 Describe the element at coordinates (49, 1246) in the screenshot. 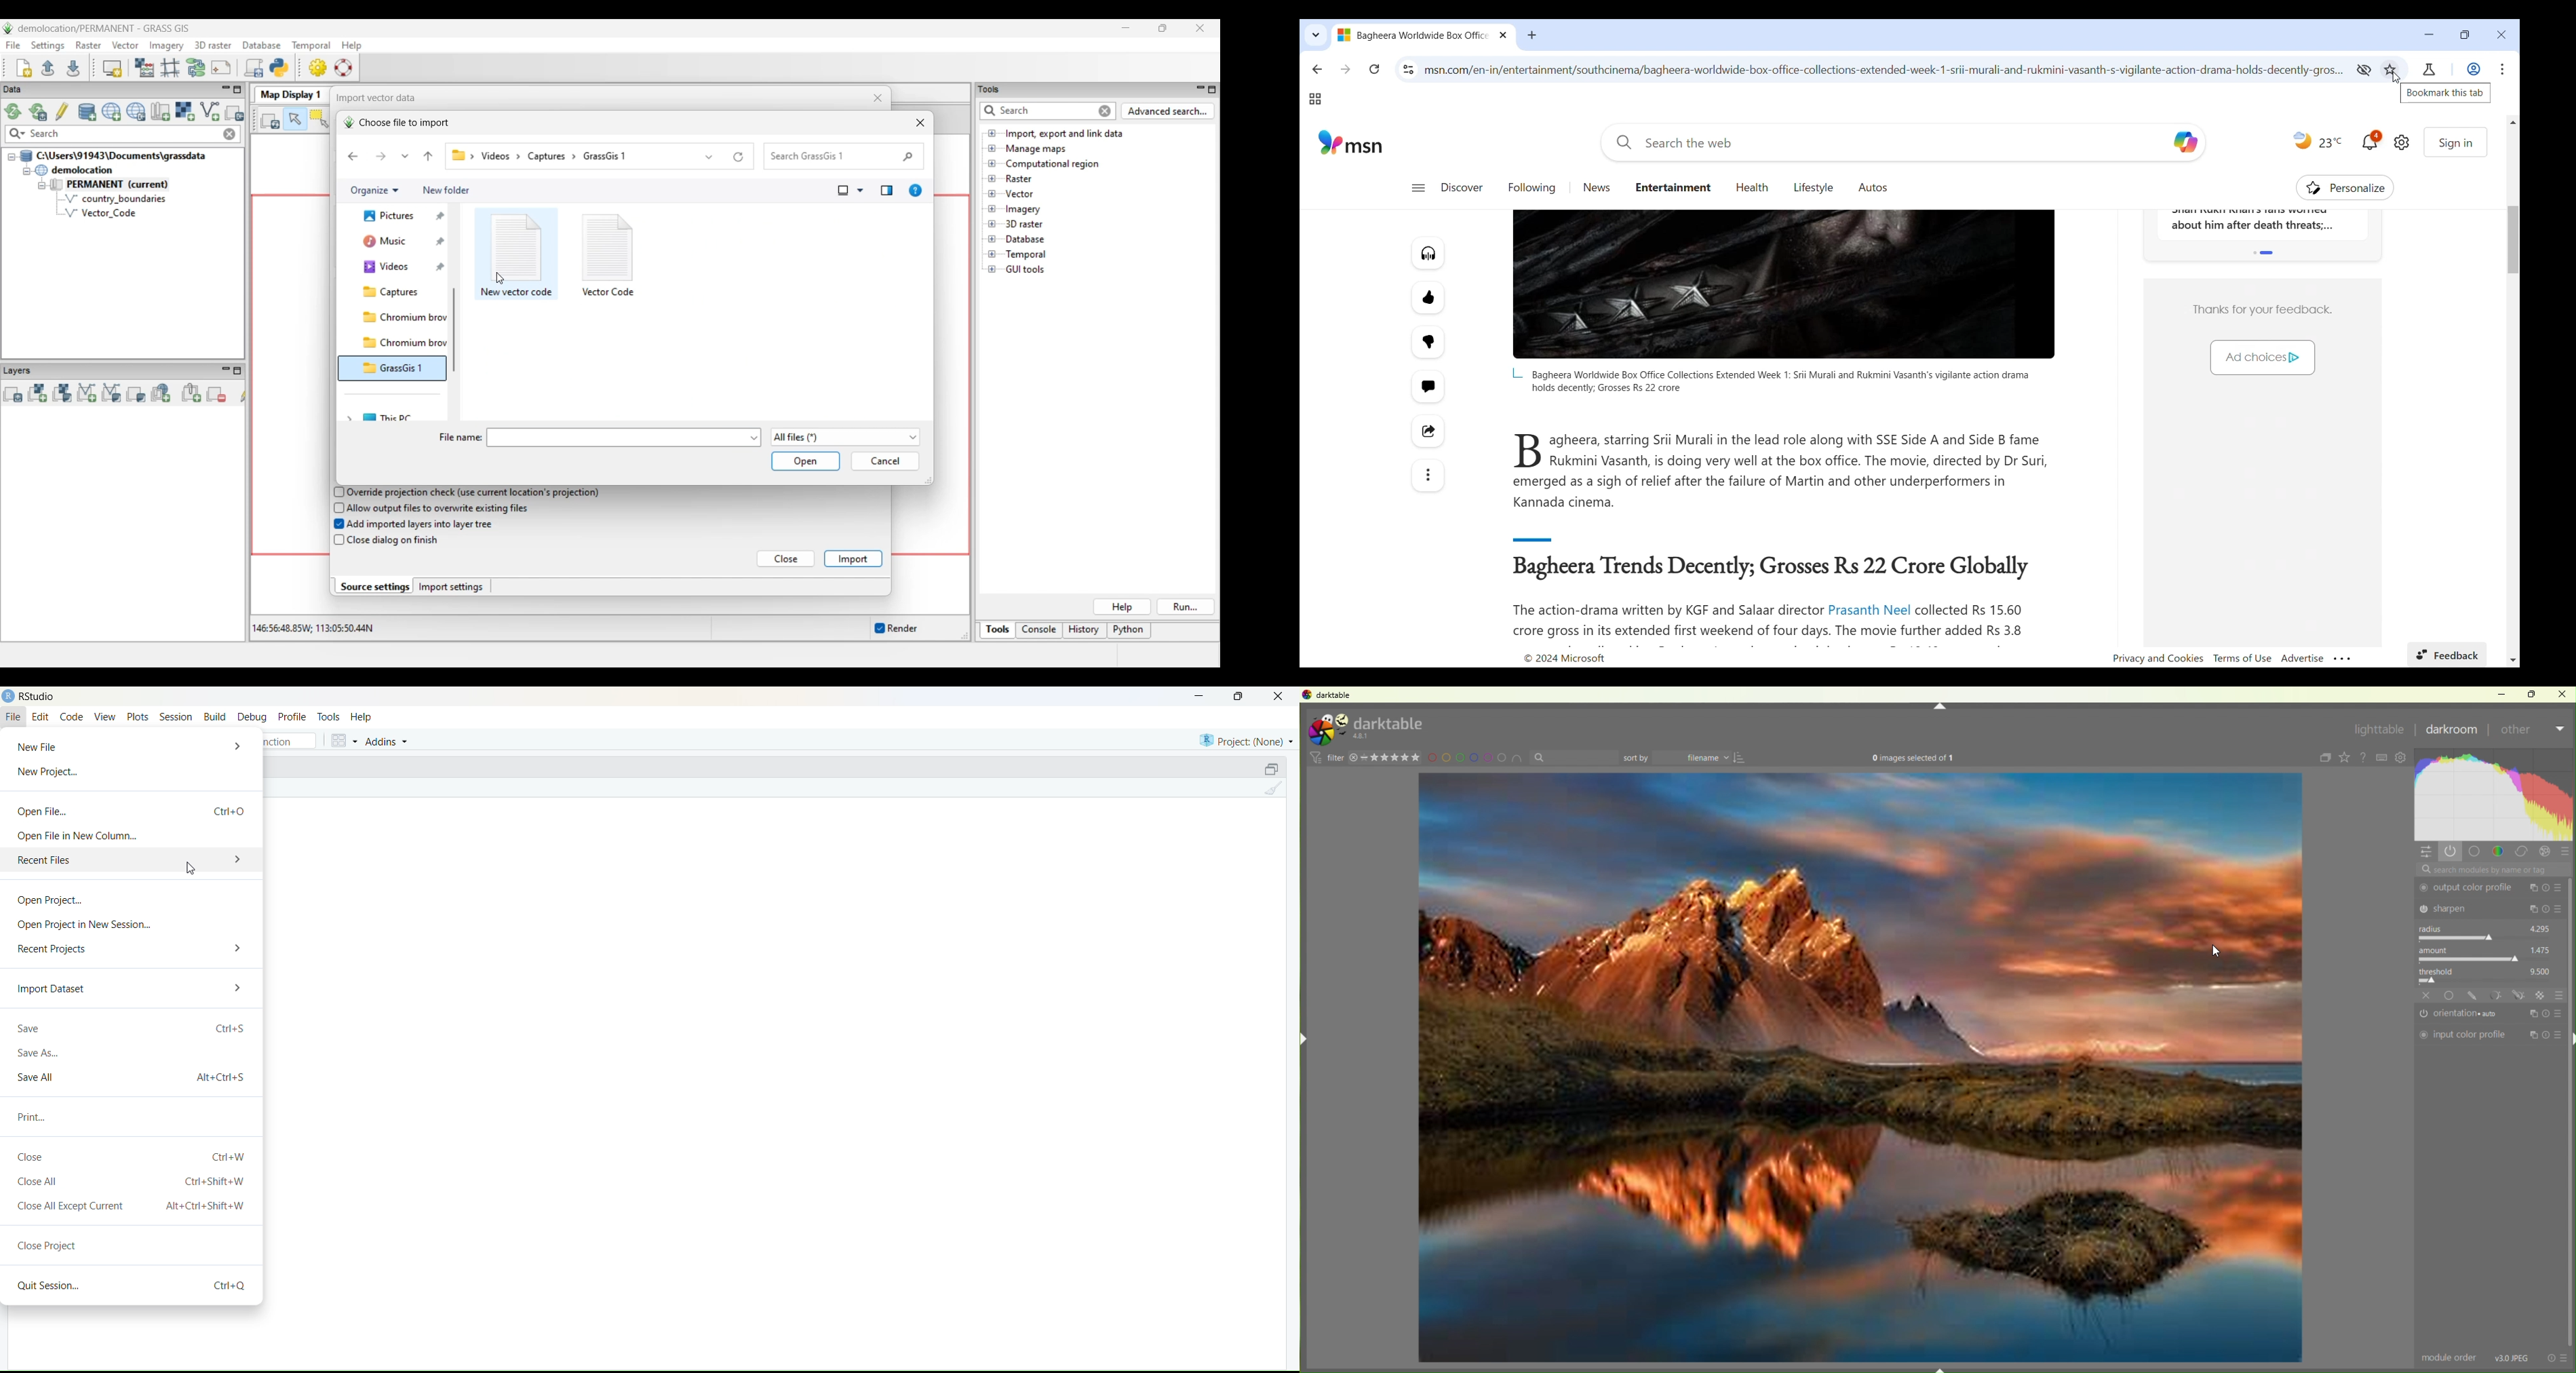

I see `Close Project` at that location.